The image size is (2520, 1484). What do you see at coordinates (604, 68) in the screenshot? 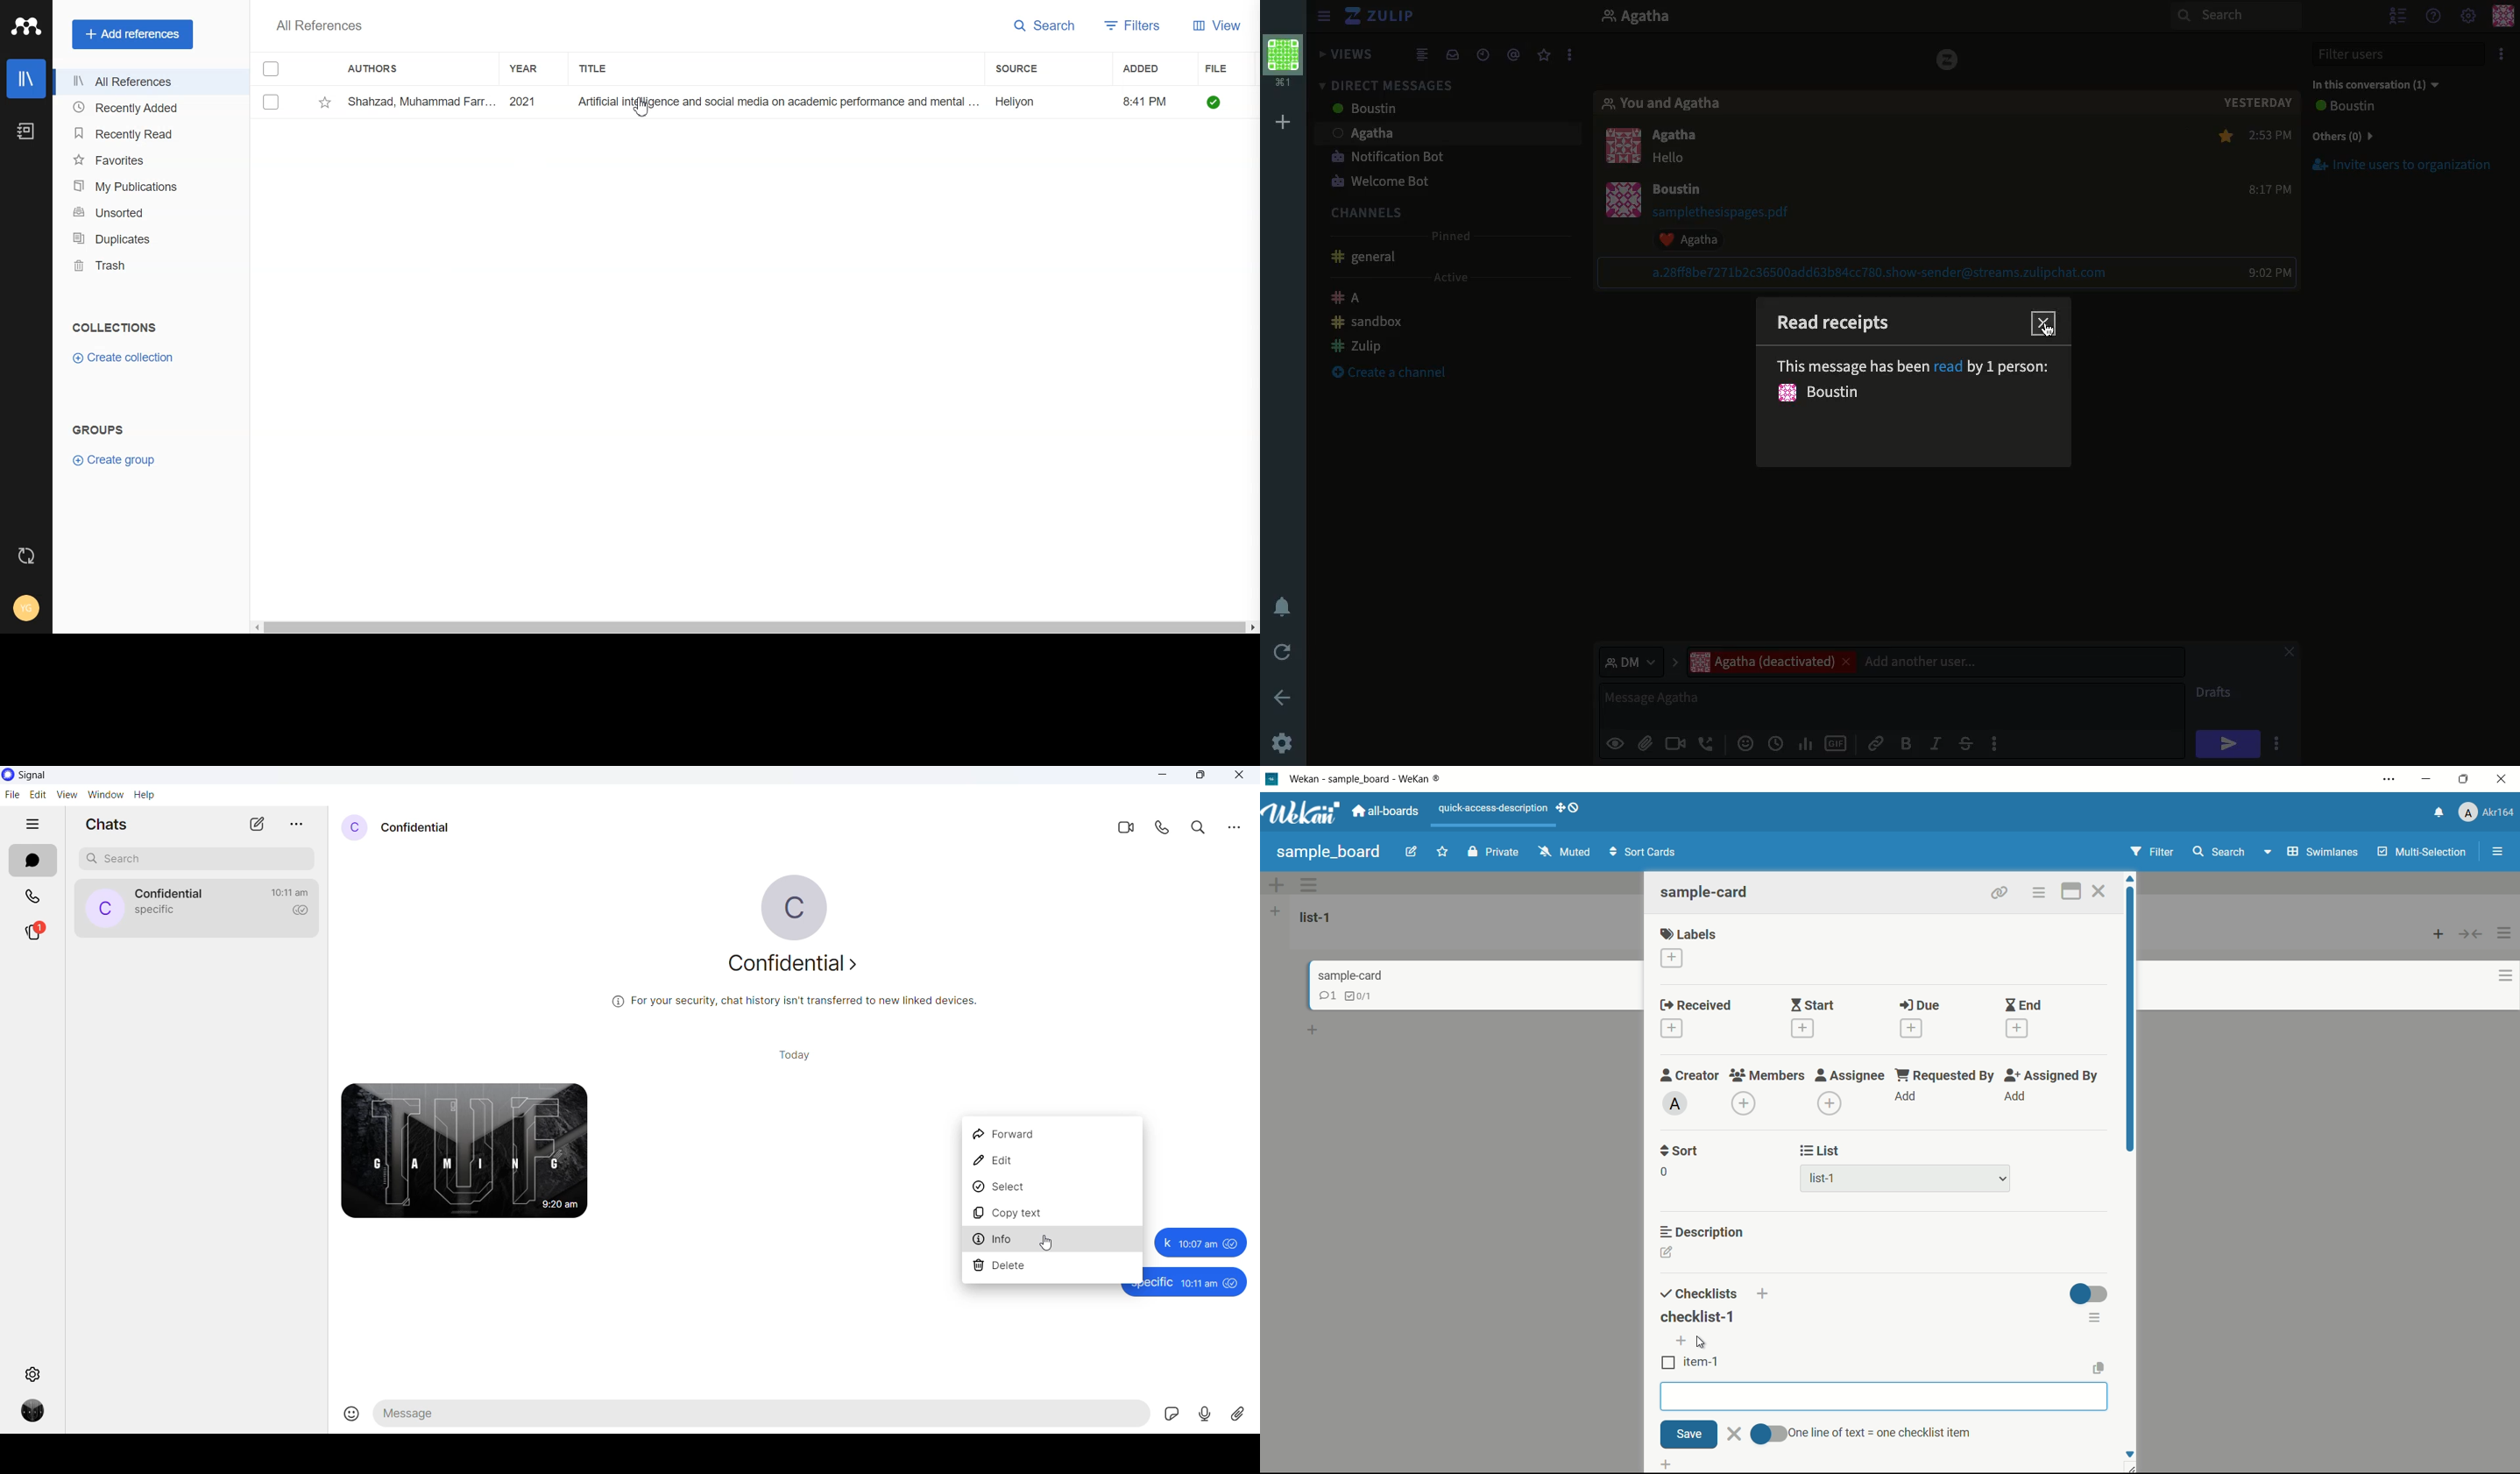
I see `Title` at bounding box center [604, 68].